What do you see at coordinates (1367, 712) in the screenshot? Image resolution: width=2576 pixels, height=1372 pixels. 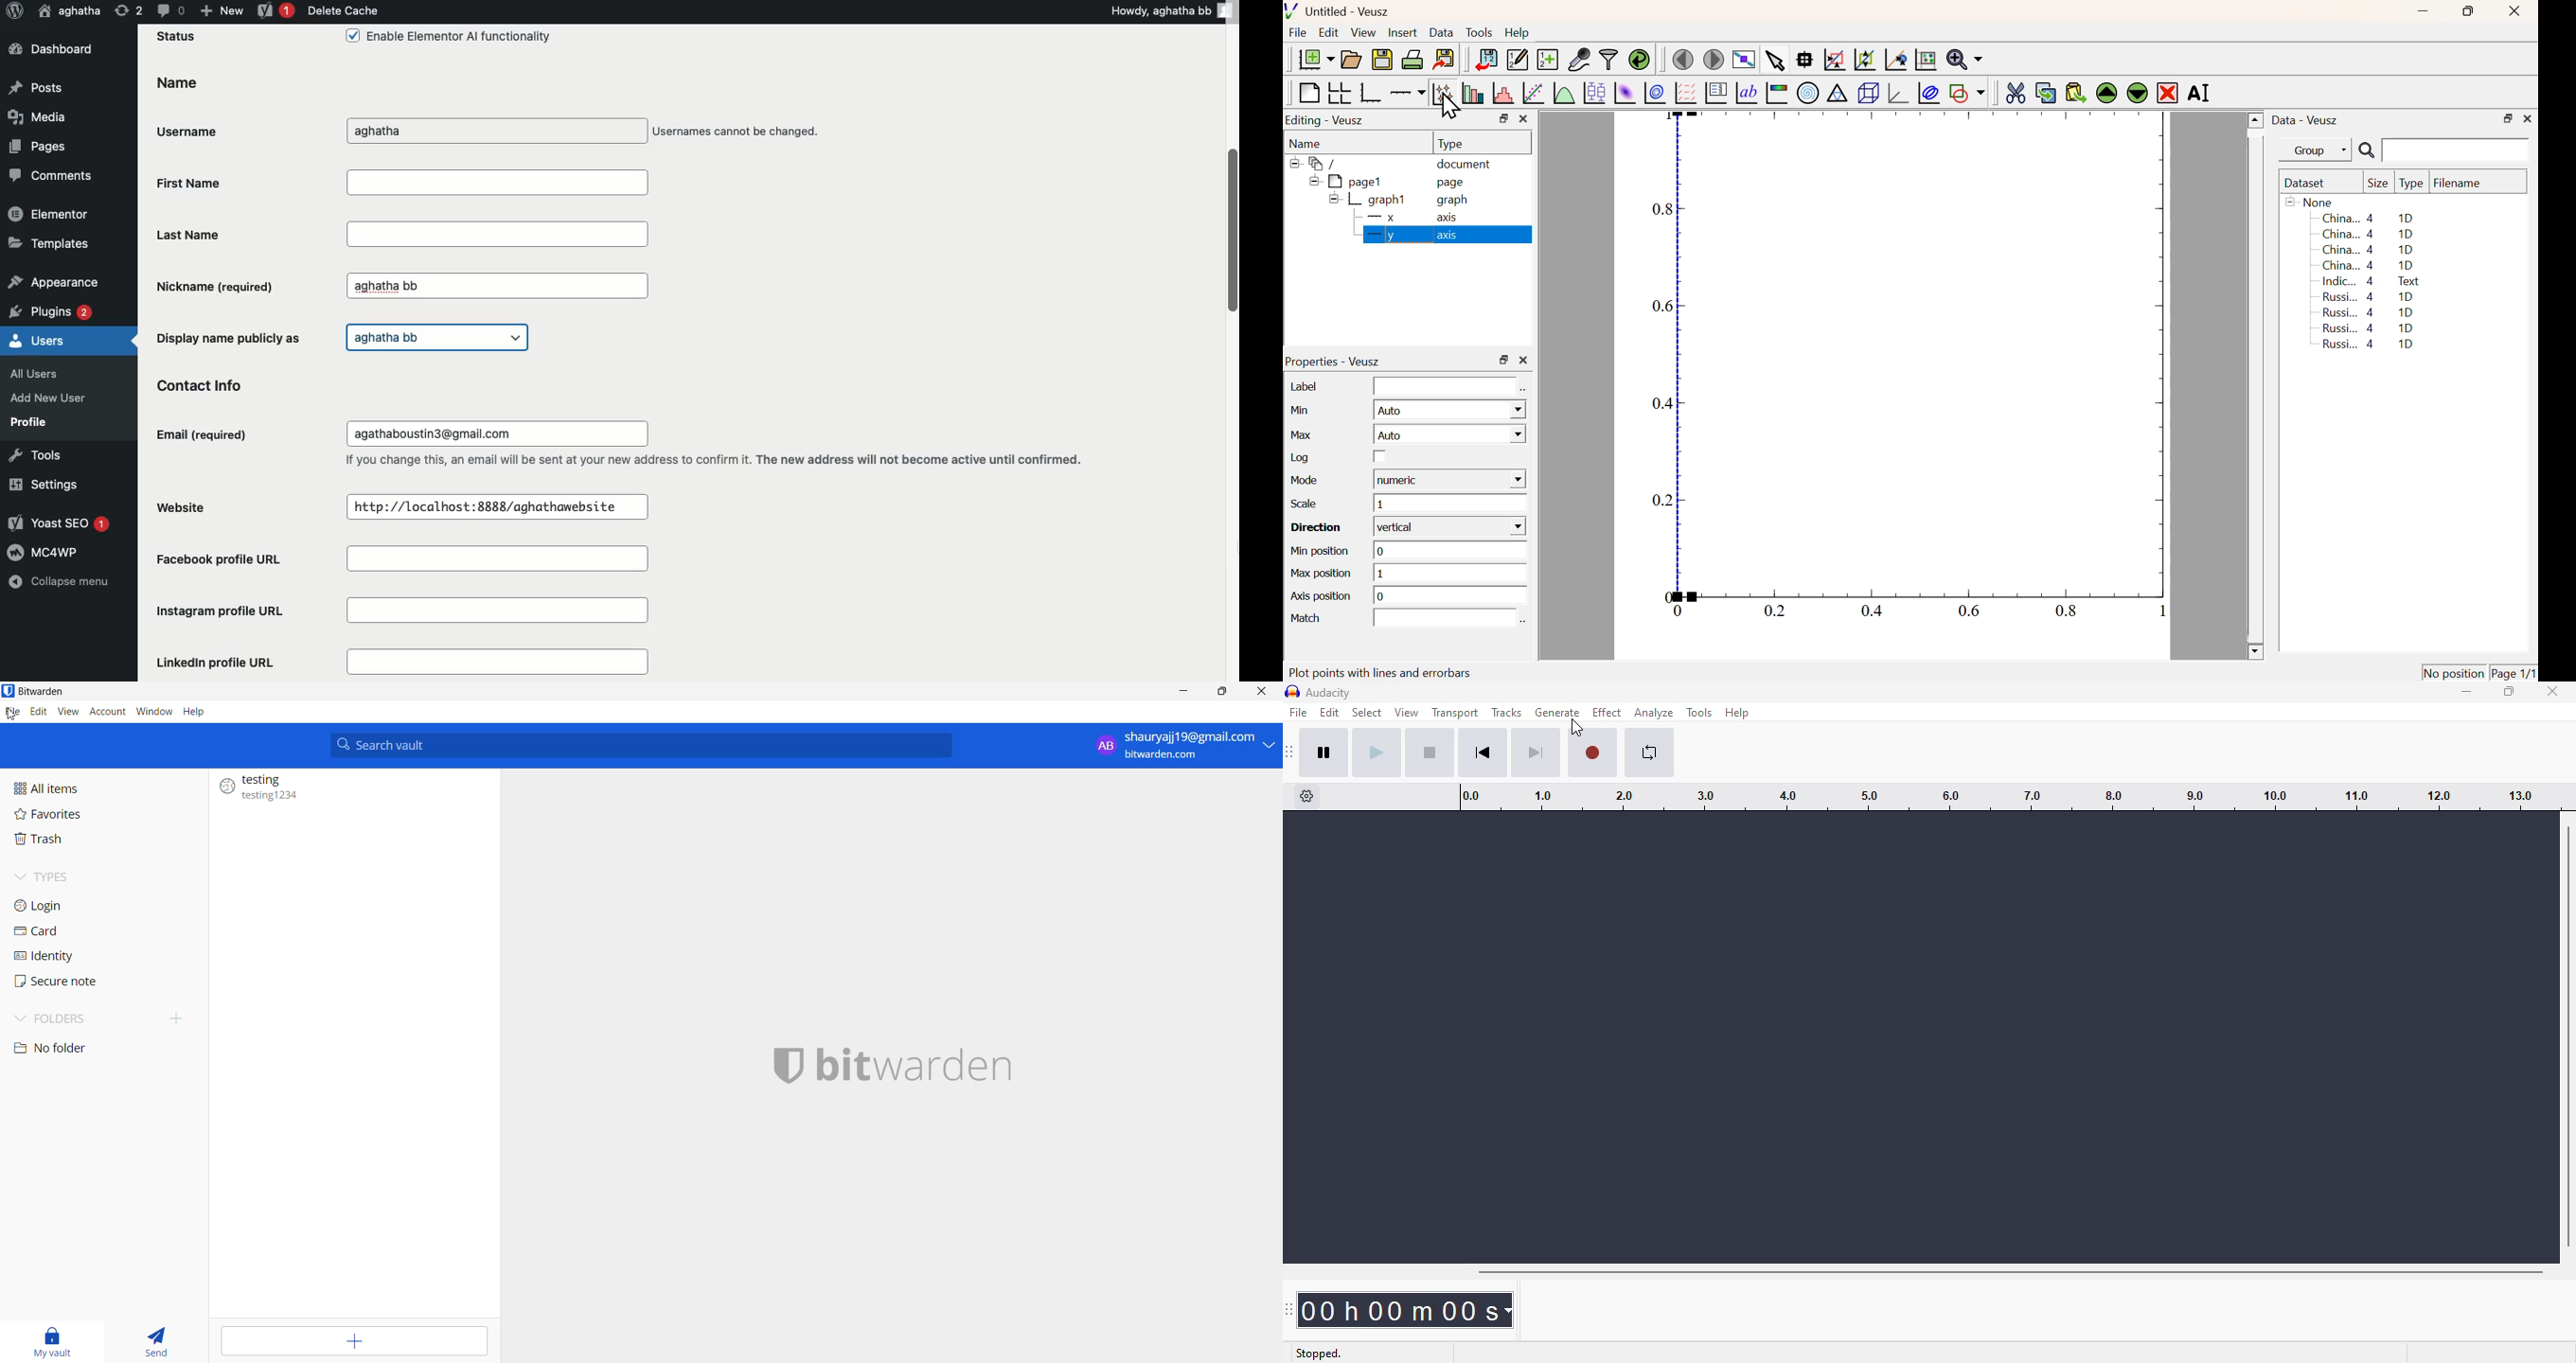 I see `select` at bounding box center [1367, 712].